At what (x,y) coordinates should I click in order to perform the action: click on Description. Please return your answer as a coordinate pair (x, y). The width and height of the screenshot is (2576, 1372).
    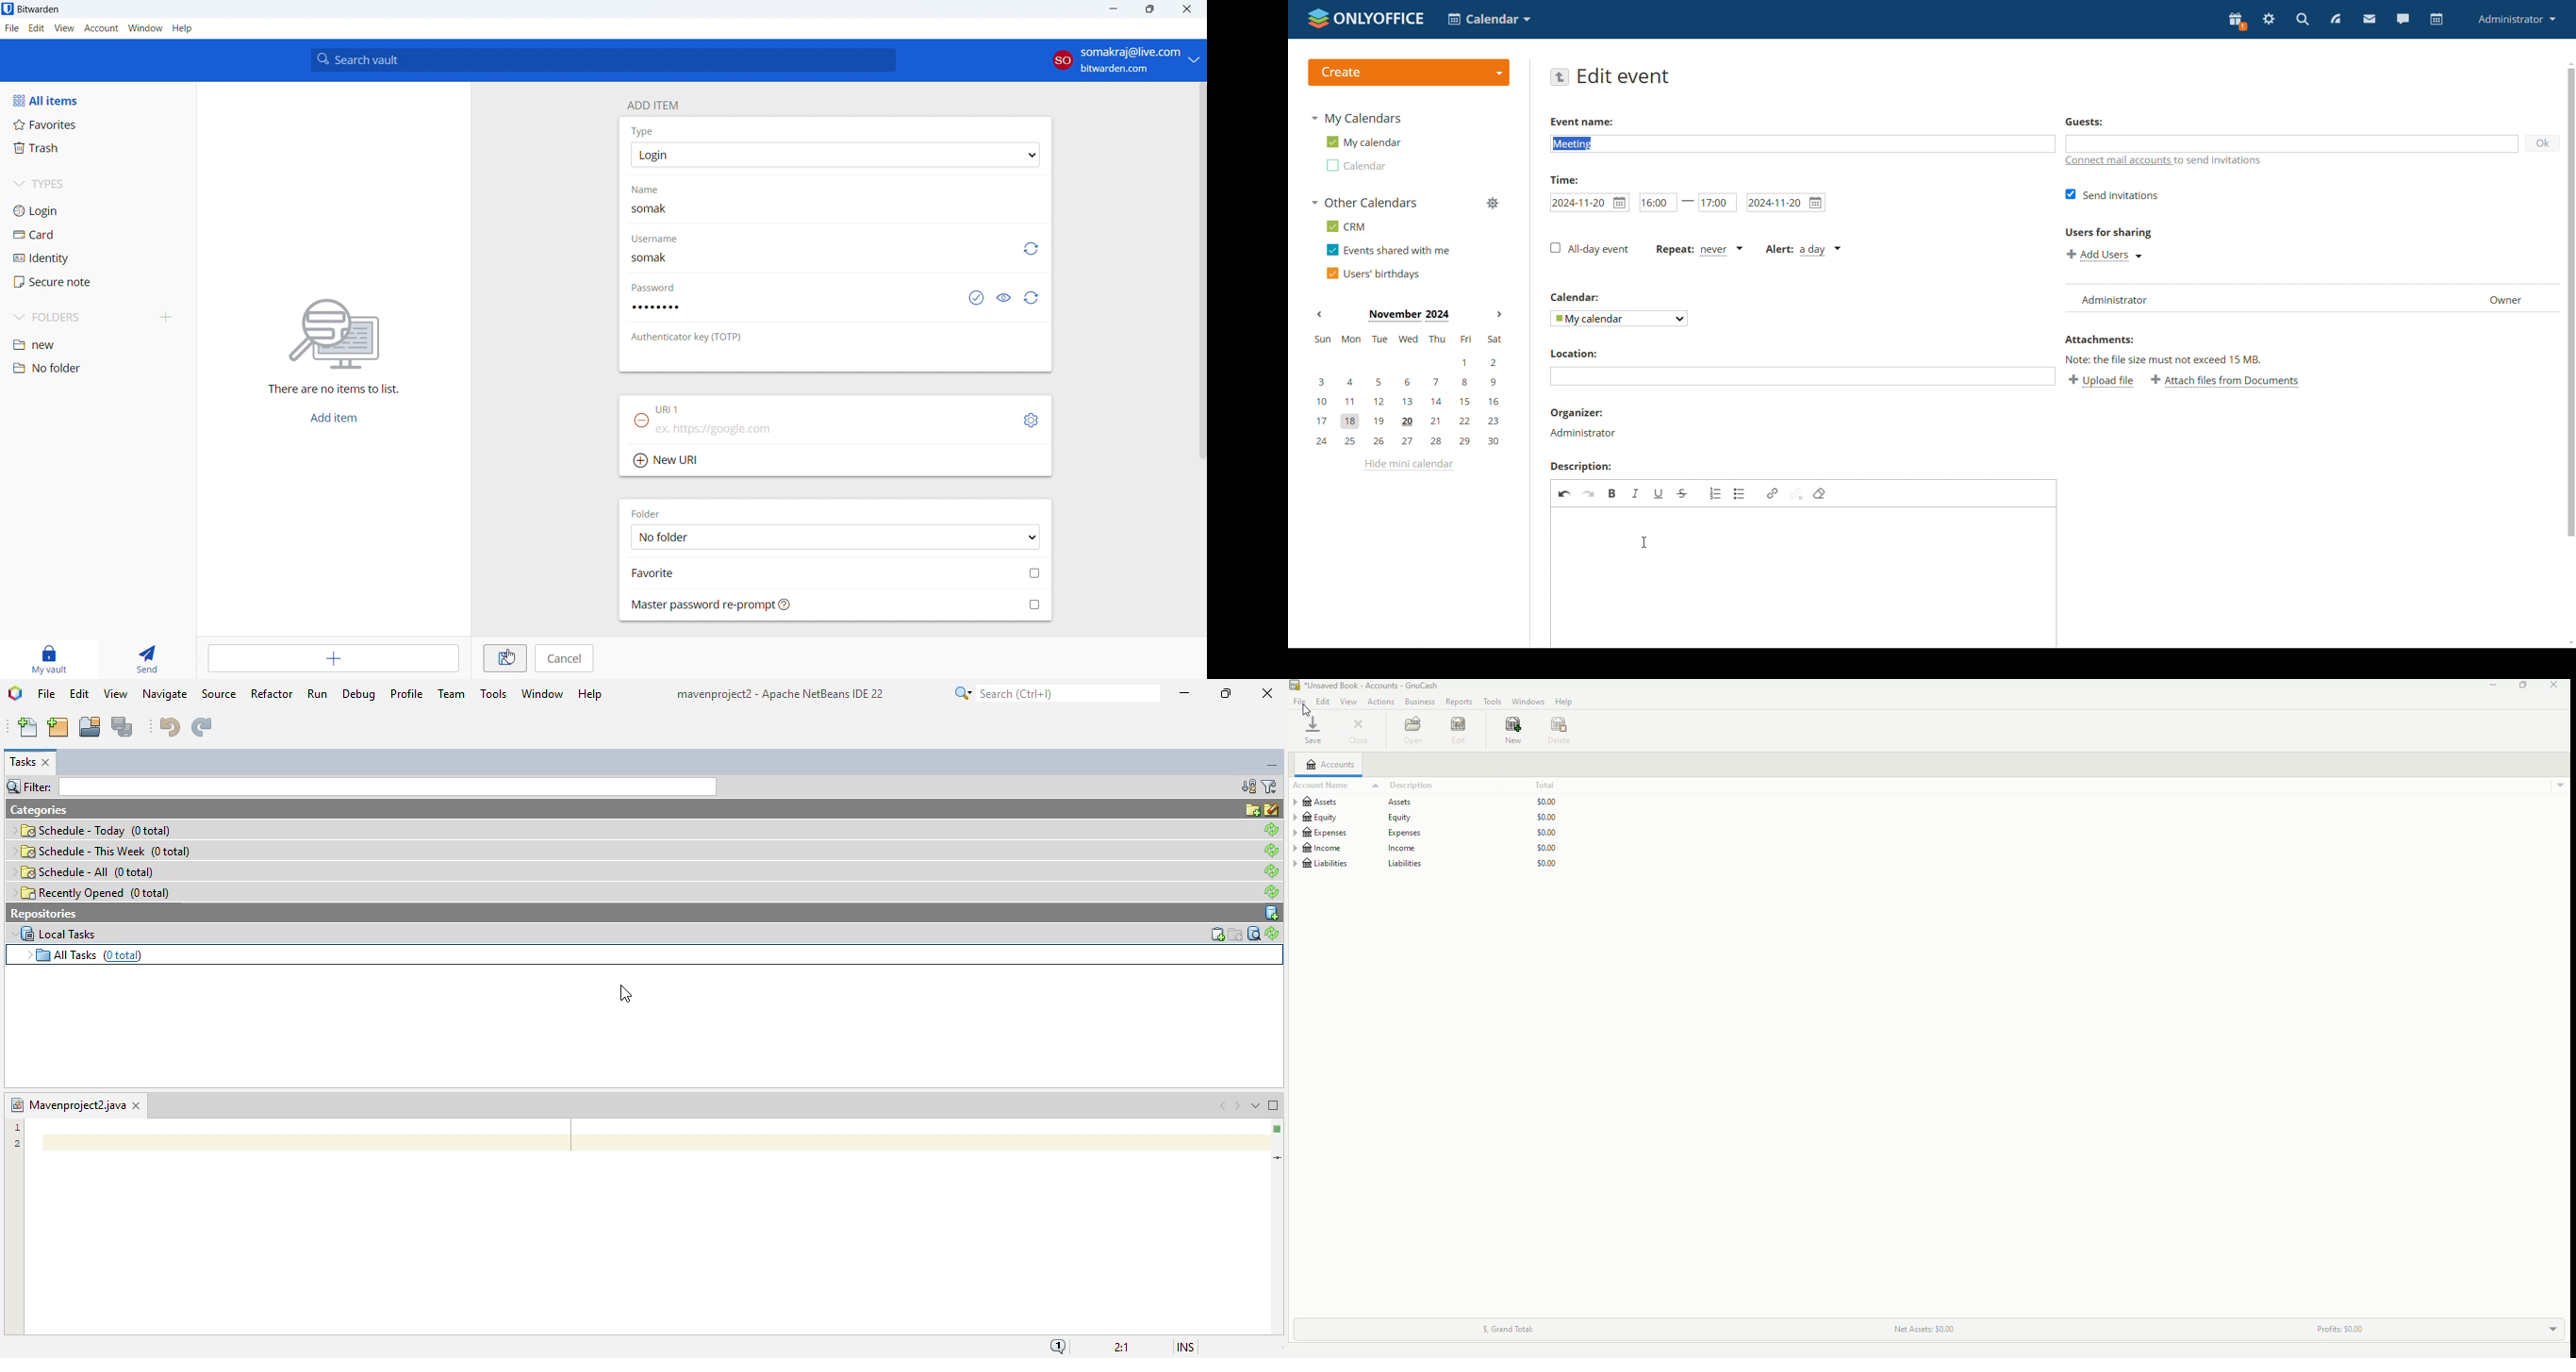
    Looking at the image, I should click on (1404, 785).